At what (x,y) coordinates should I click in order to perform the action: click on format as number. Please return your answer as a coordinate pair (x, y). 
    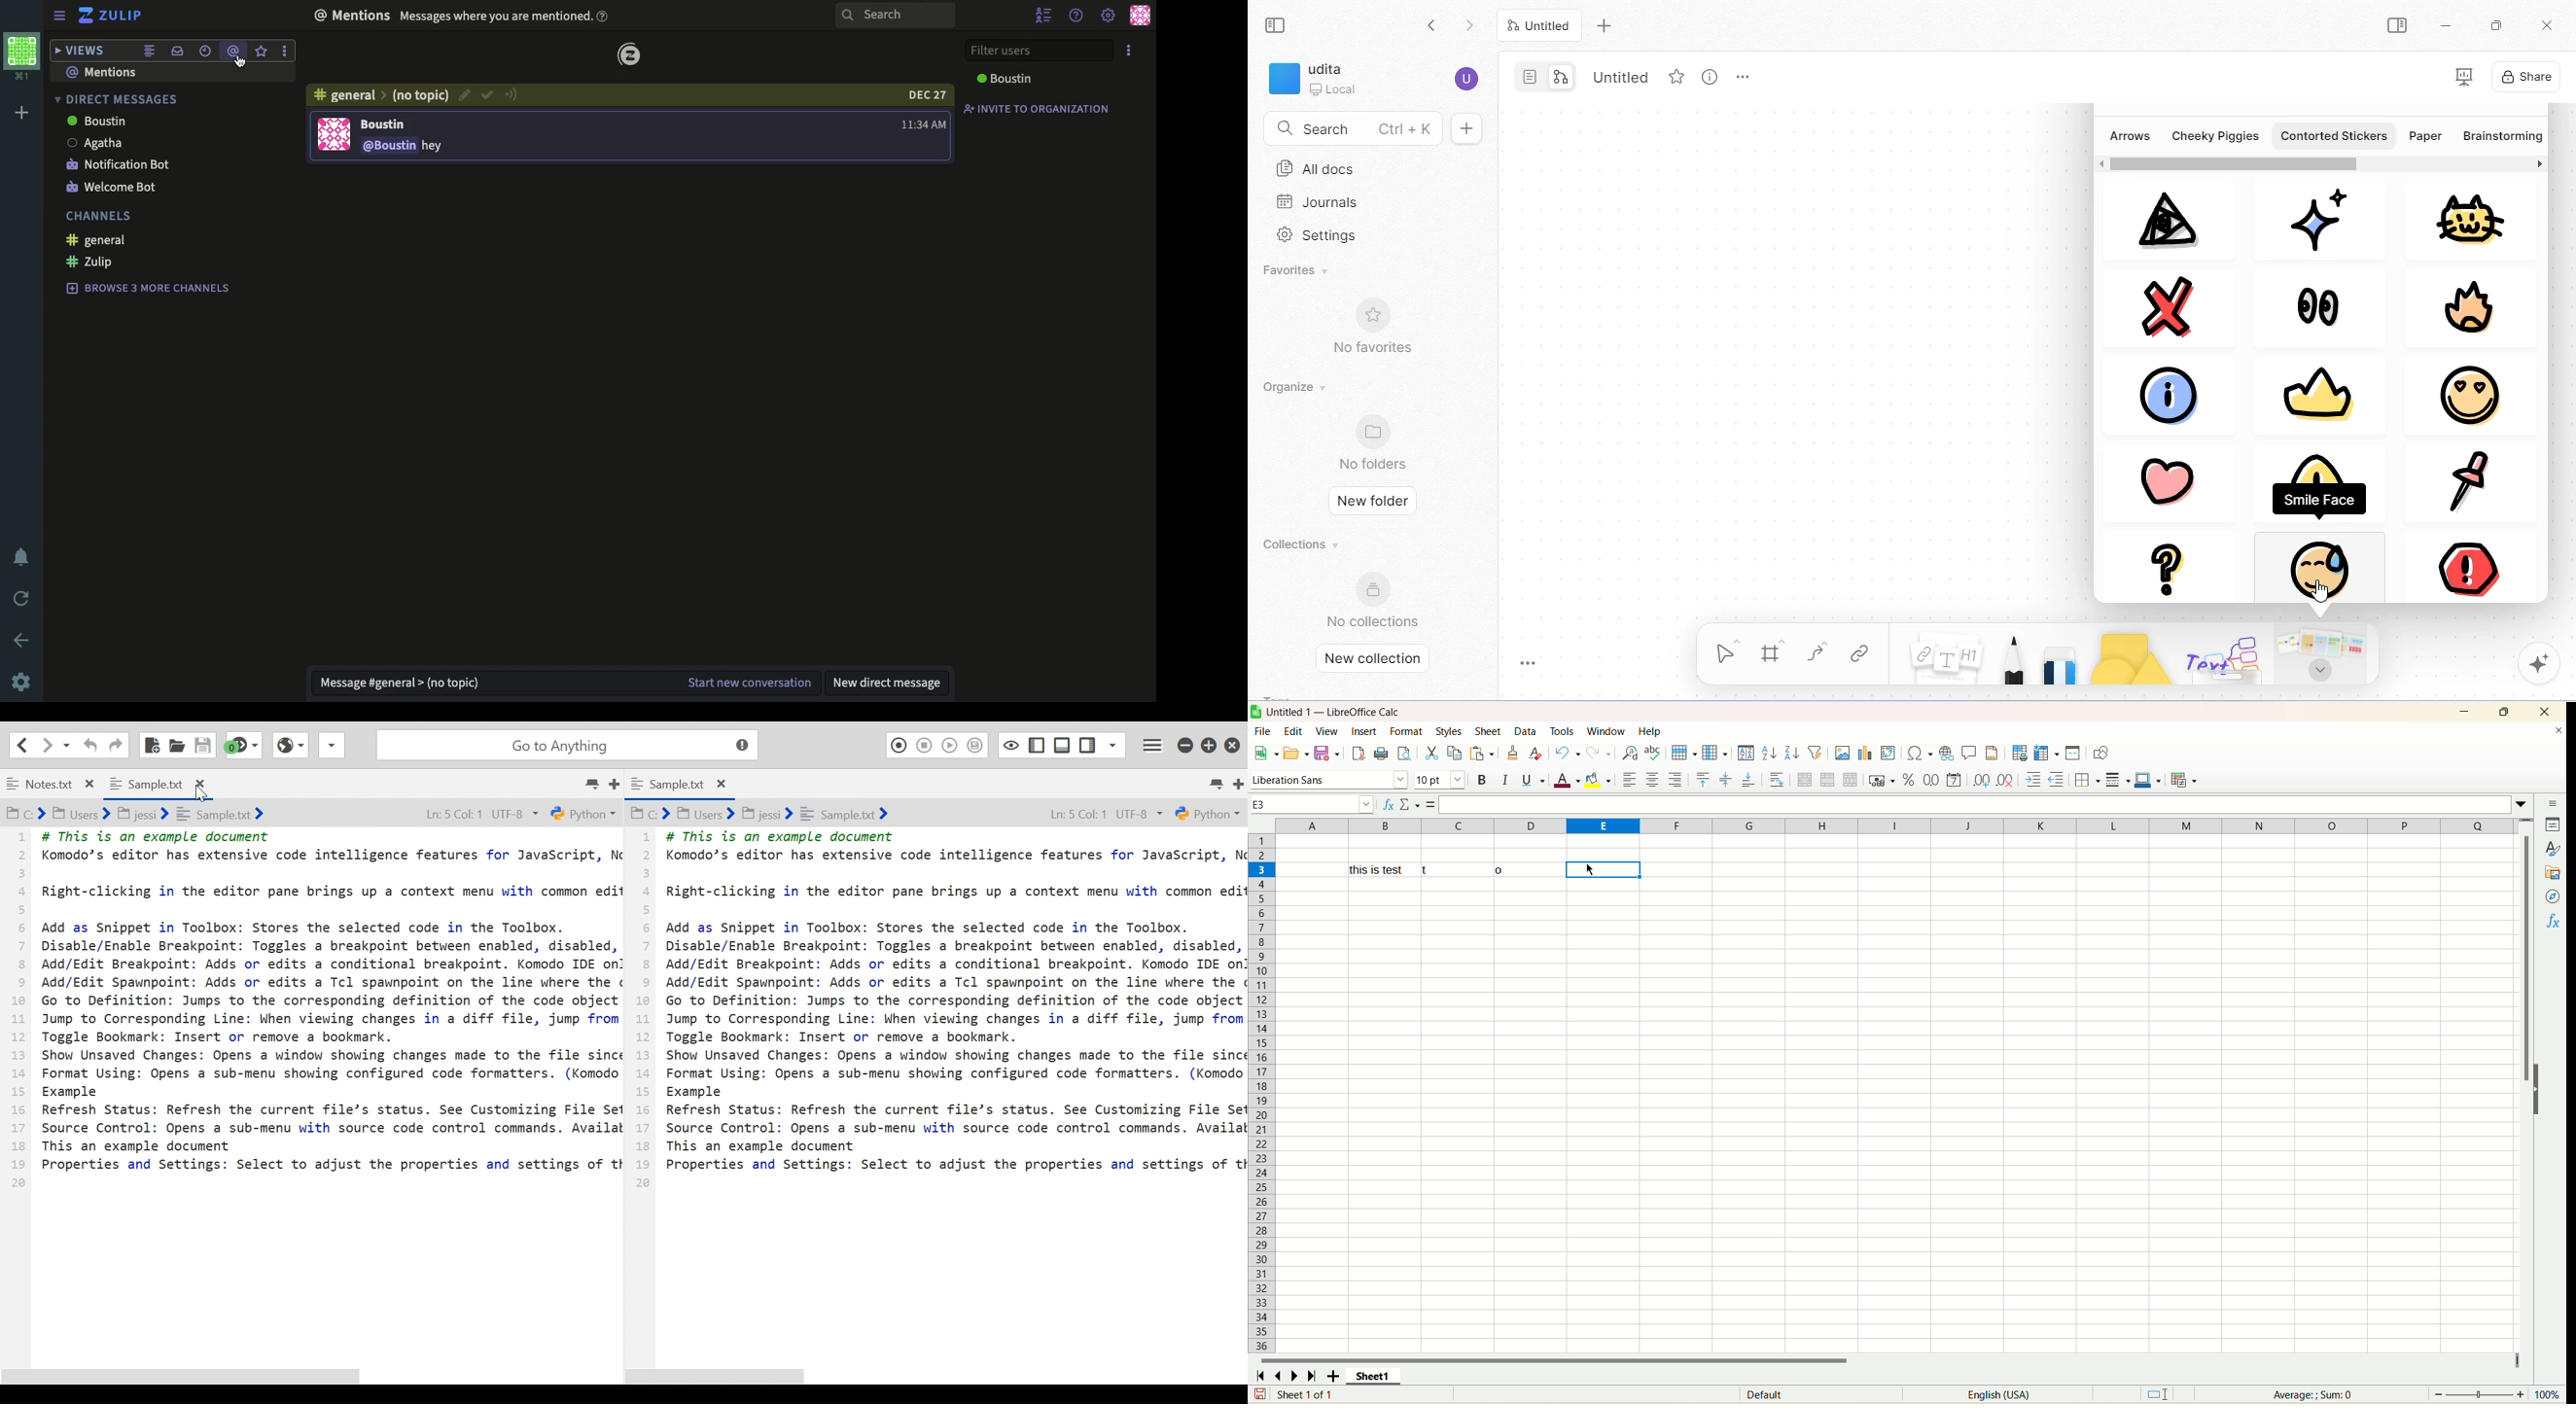
    Looking at the image, I should click on (1933, 780).